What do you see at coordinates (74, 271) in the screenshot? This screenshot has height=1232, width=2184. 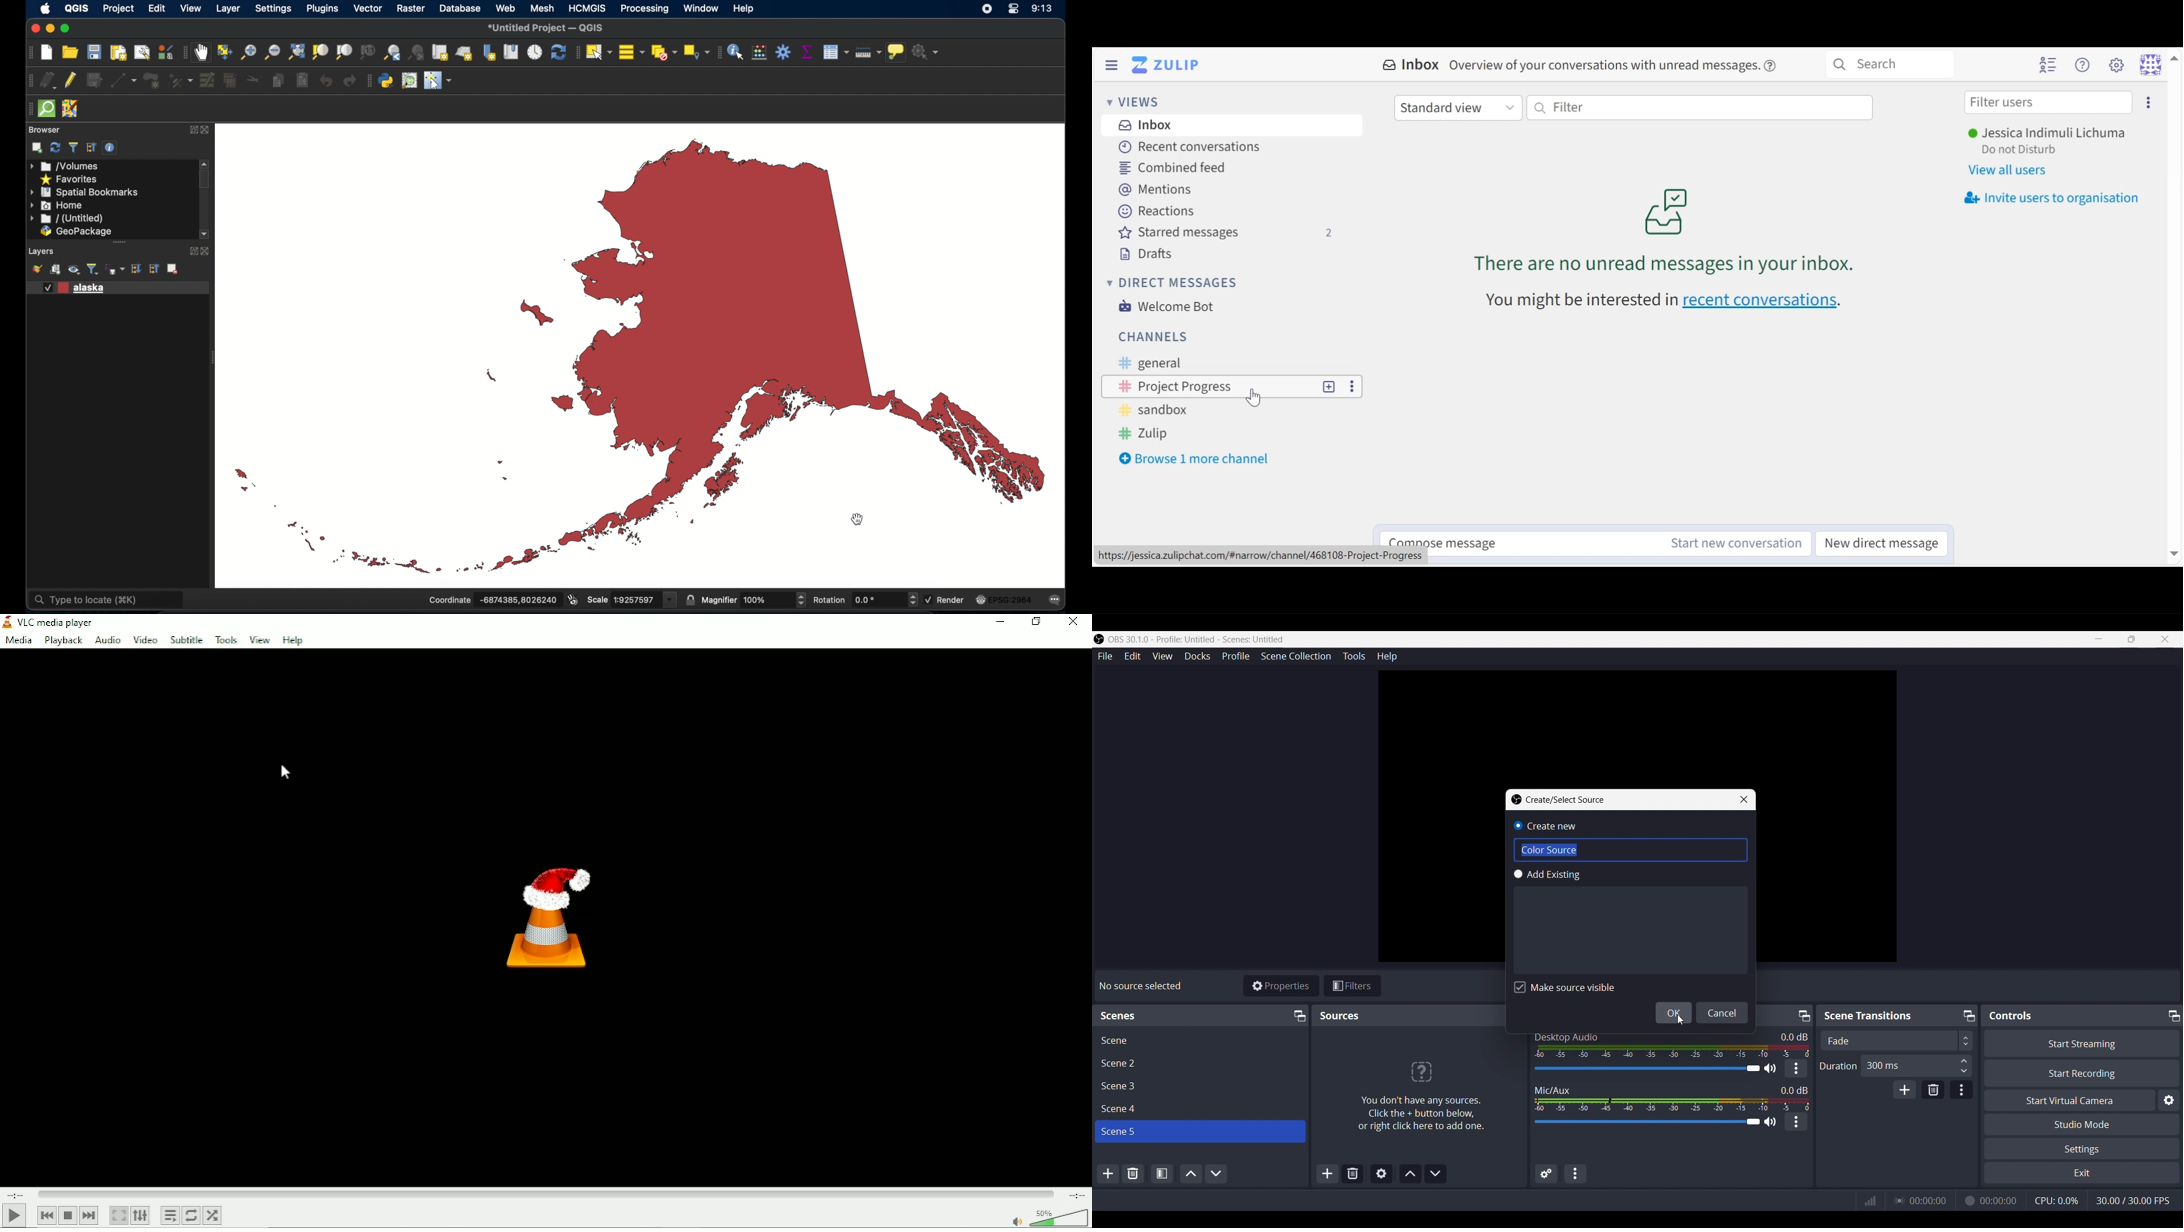 I see `manage map themes` at bounding box center [74, 271].